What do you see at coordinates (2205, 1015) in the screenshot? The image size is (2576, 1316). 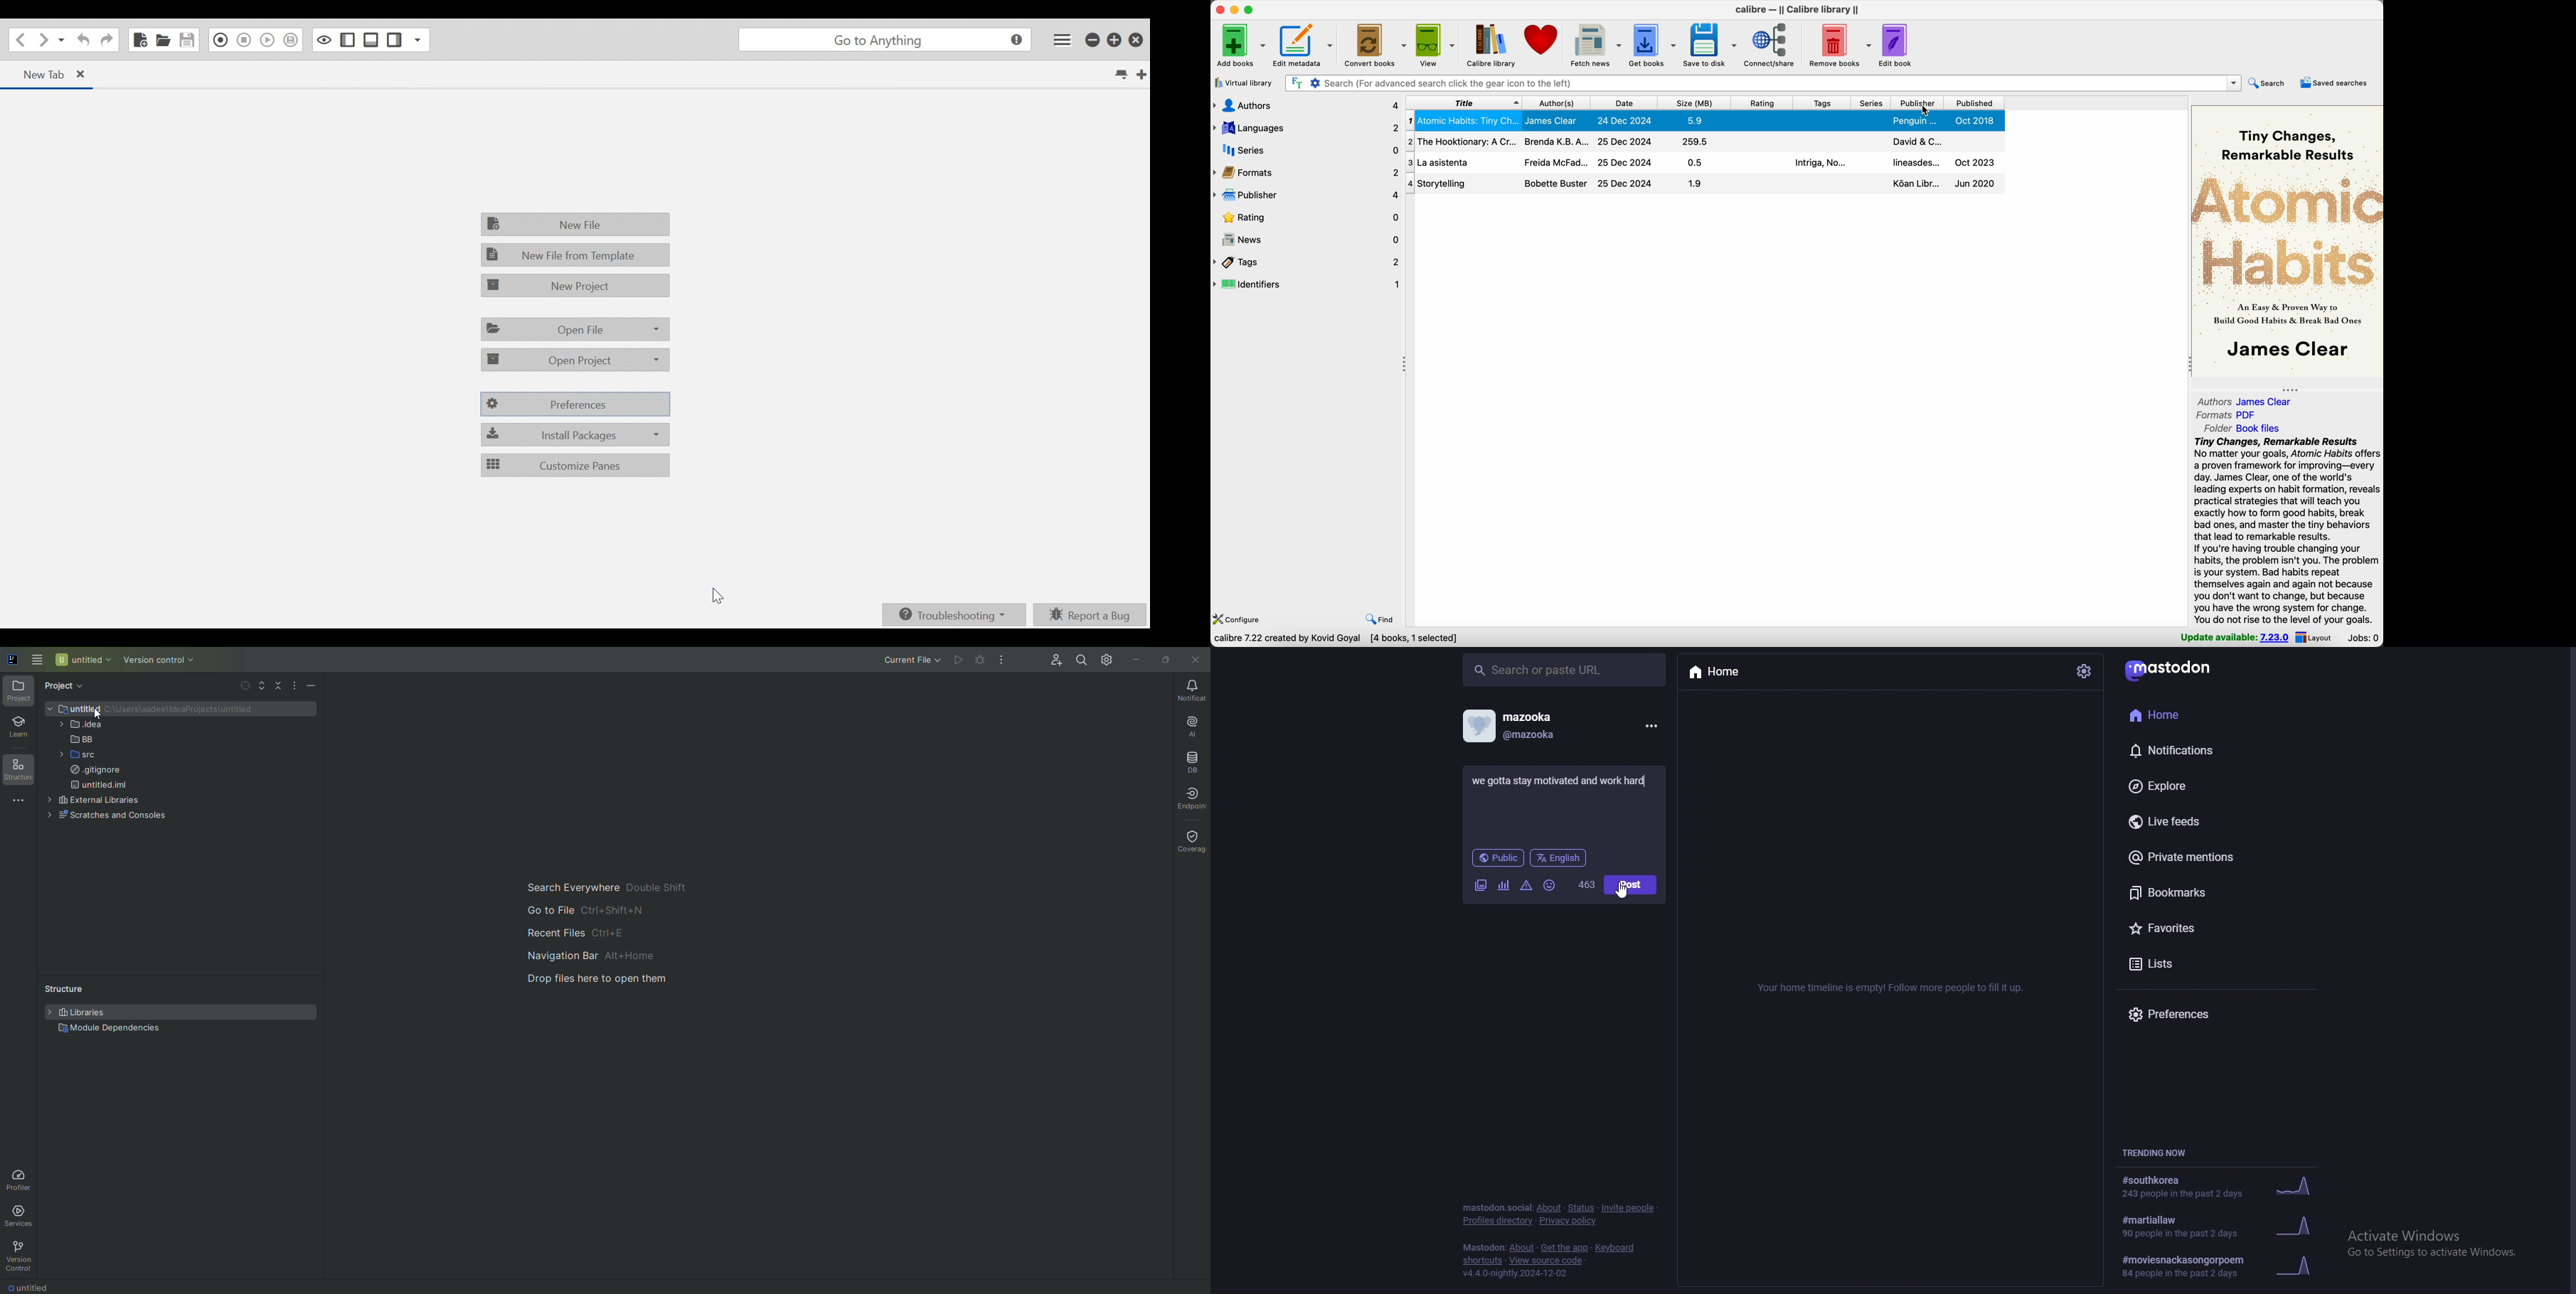 I see `preferences` at bounding box center [2205, 1015].